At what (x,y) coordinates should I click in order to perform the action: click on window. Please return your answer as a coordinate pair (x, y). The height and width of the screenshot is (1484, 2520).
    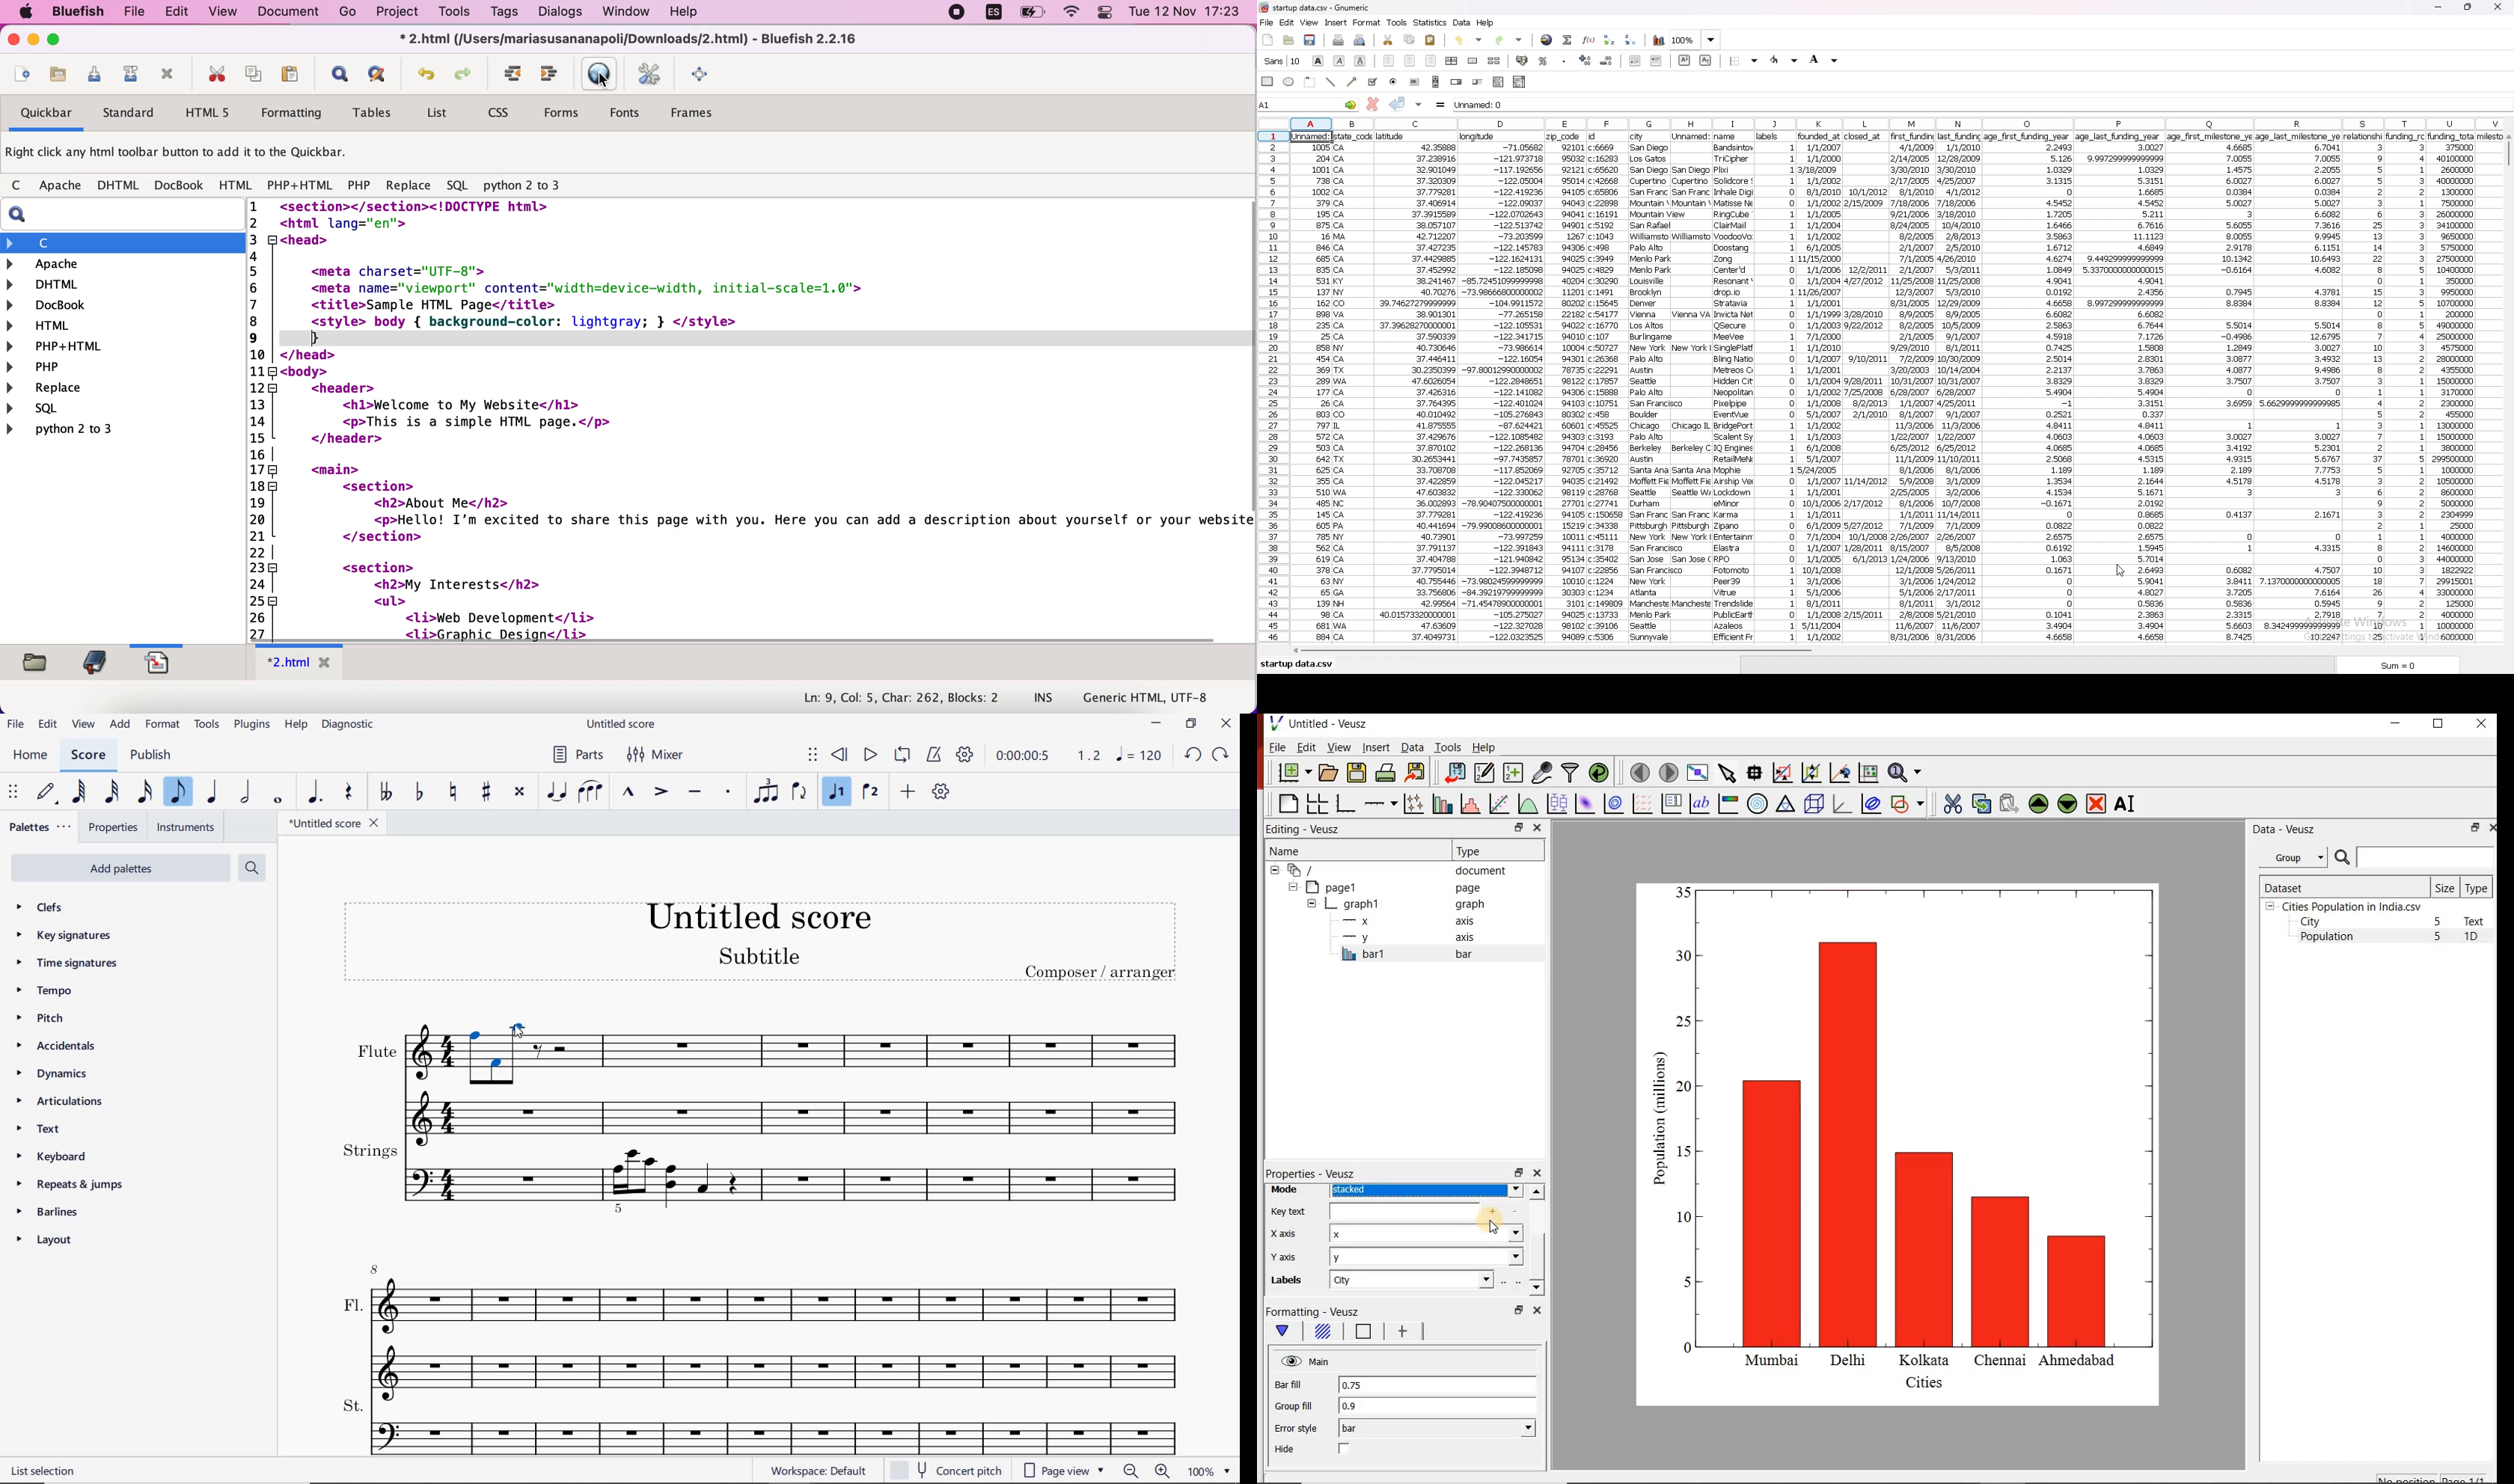
    Looking at the image, I should click on (628, 13).